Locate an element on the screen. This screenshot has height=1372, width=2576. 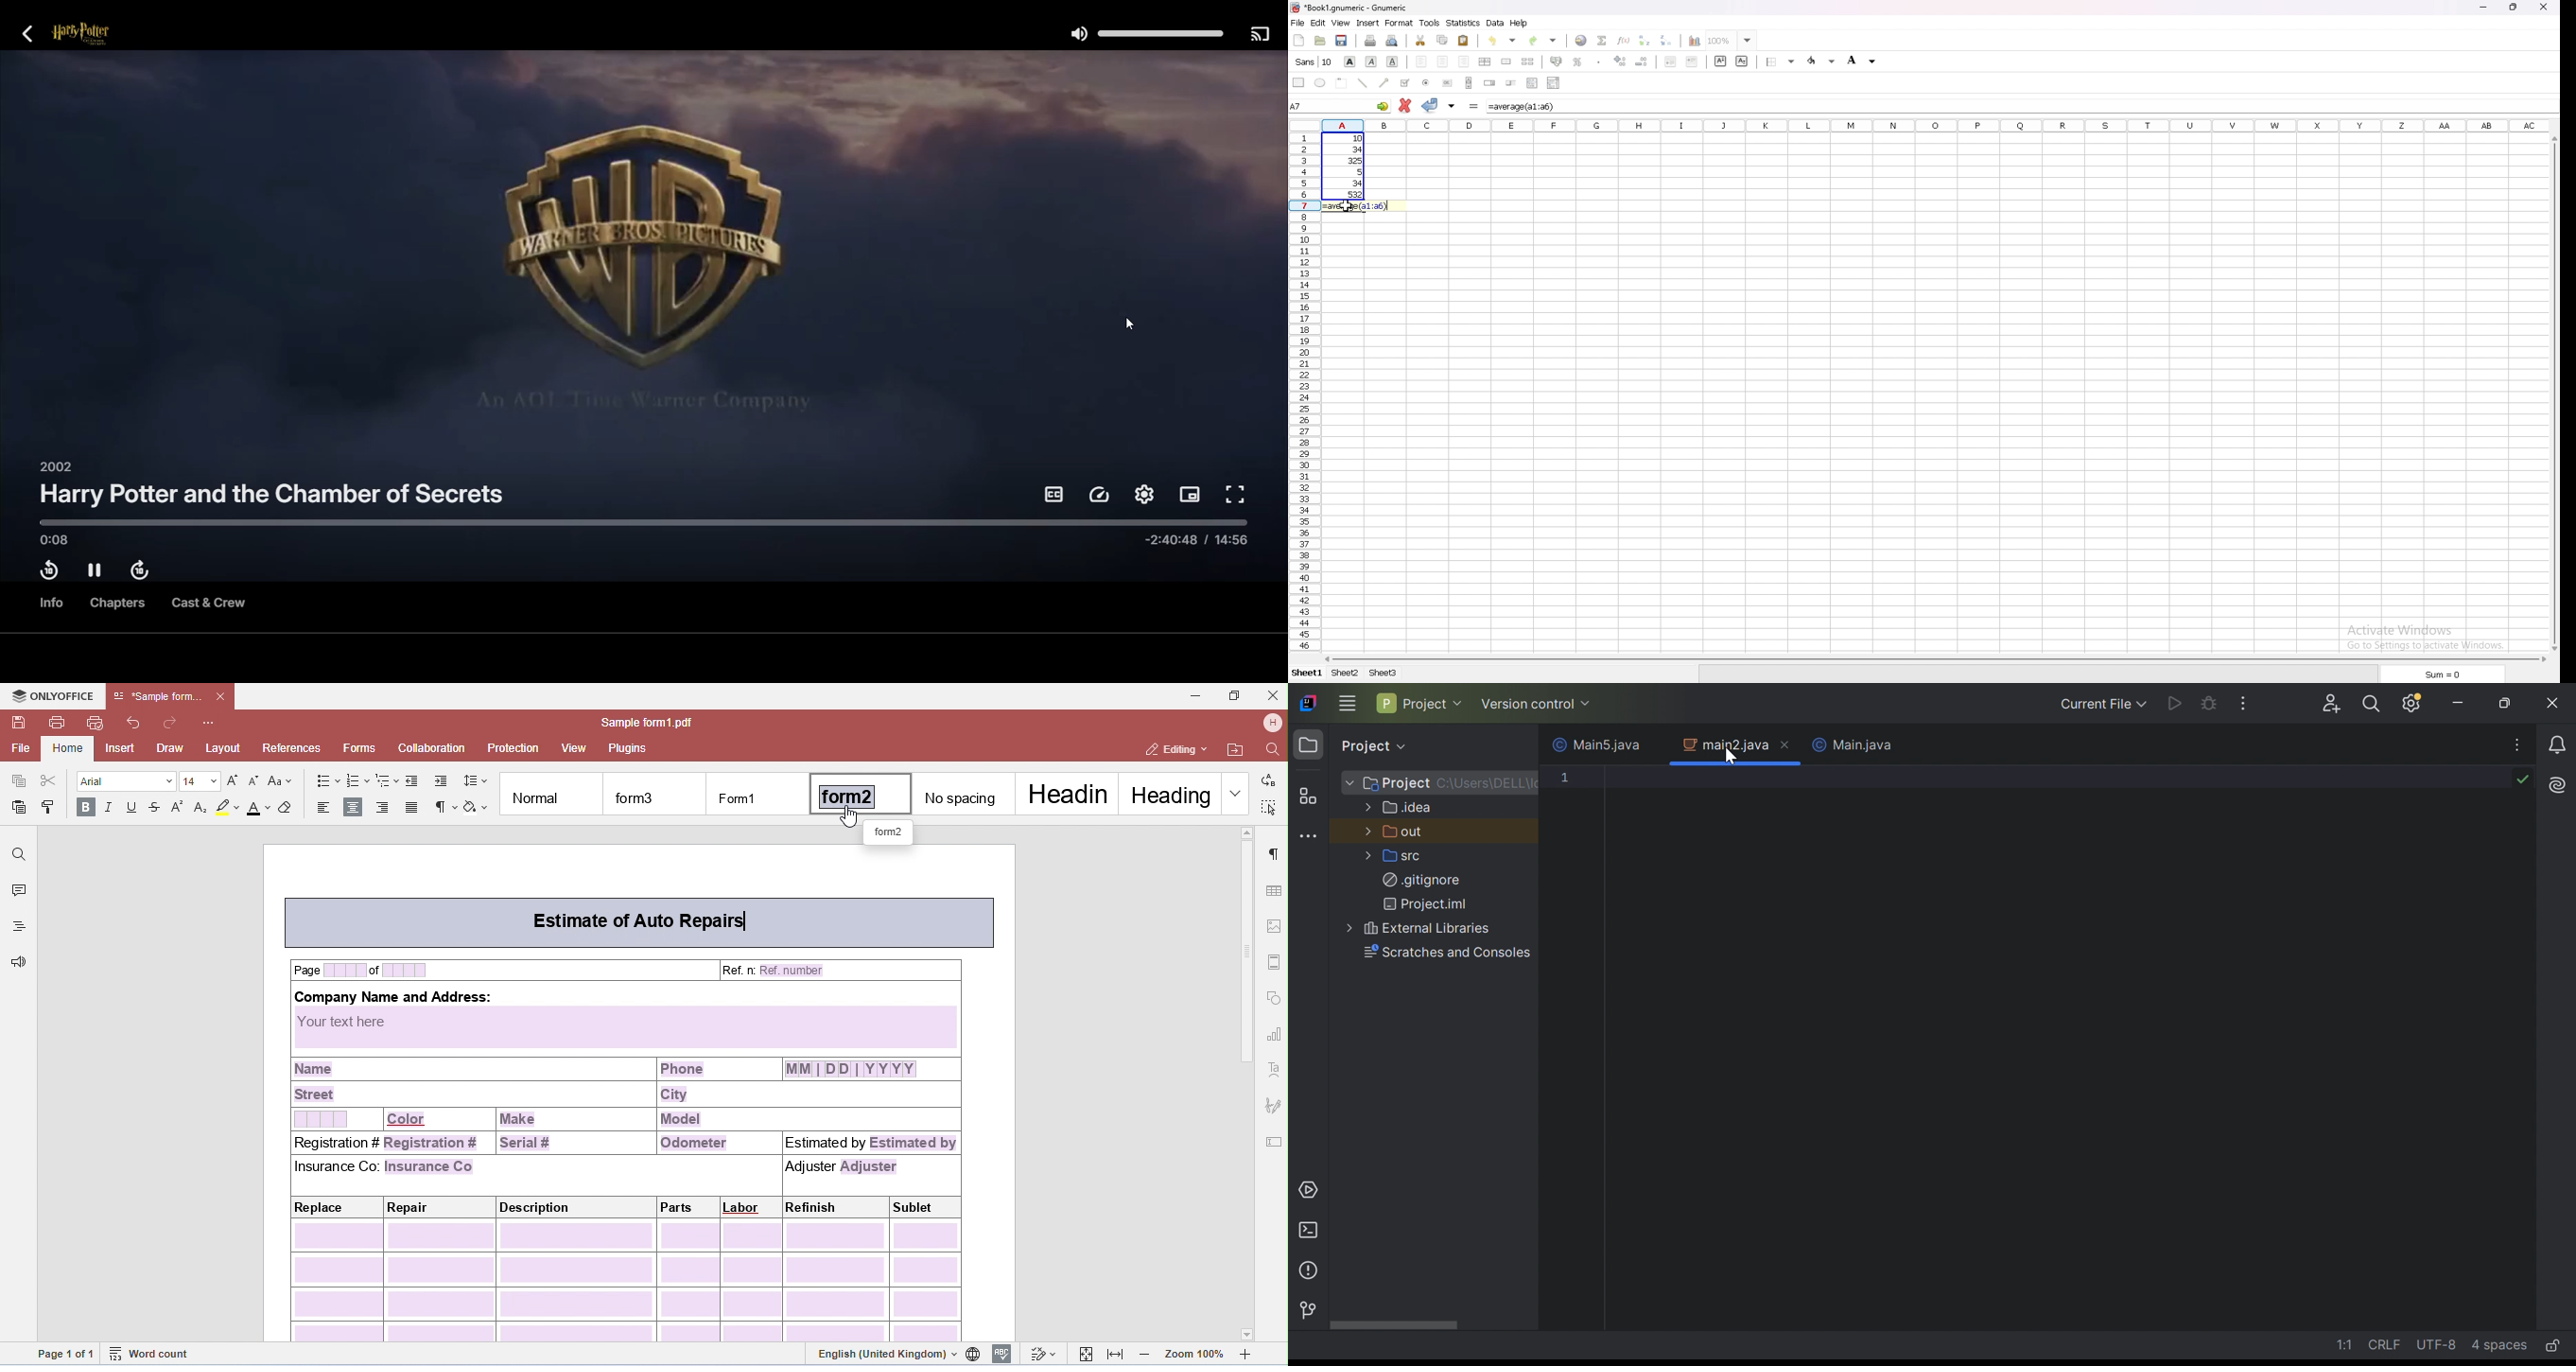
merge cells is located at coordinates (1507, 62).